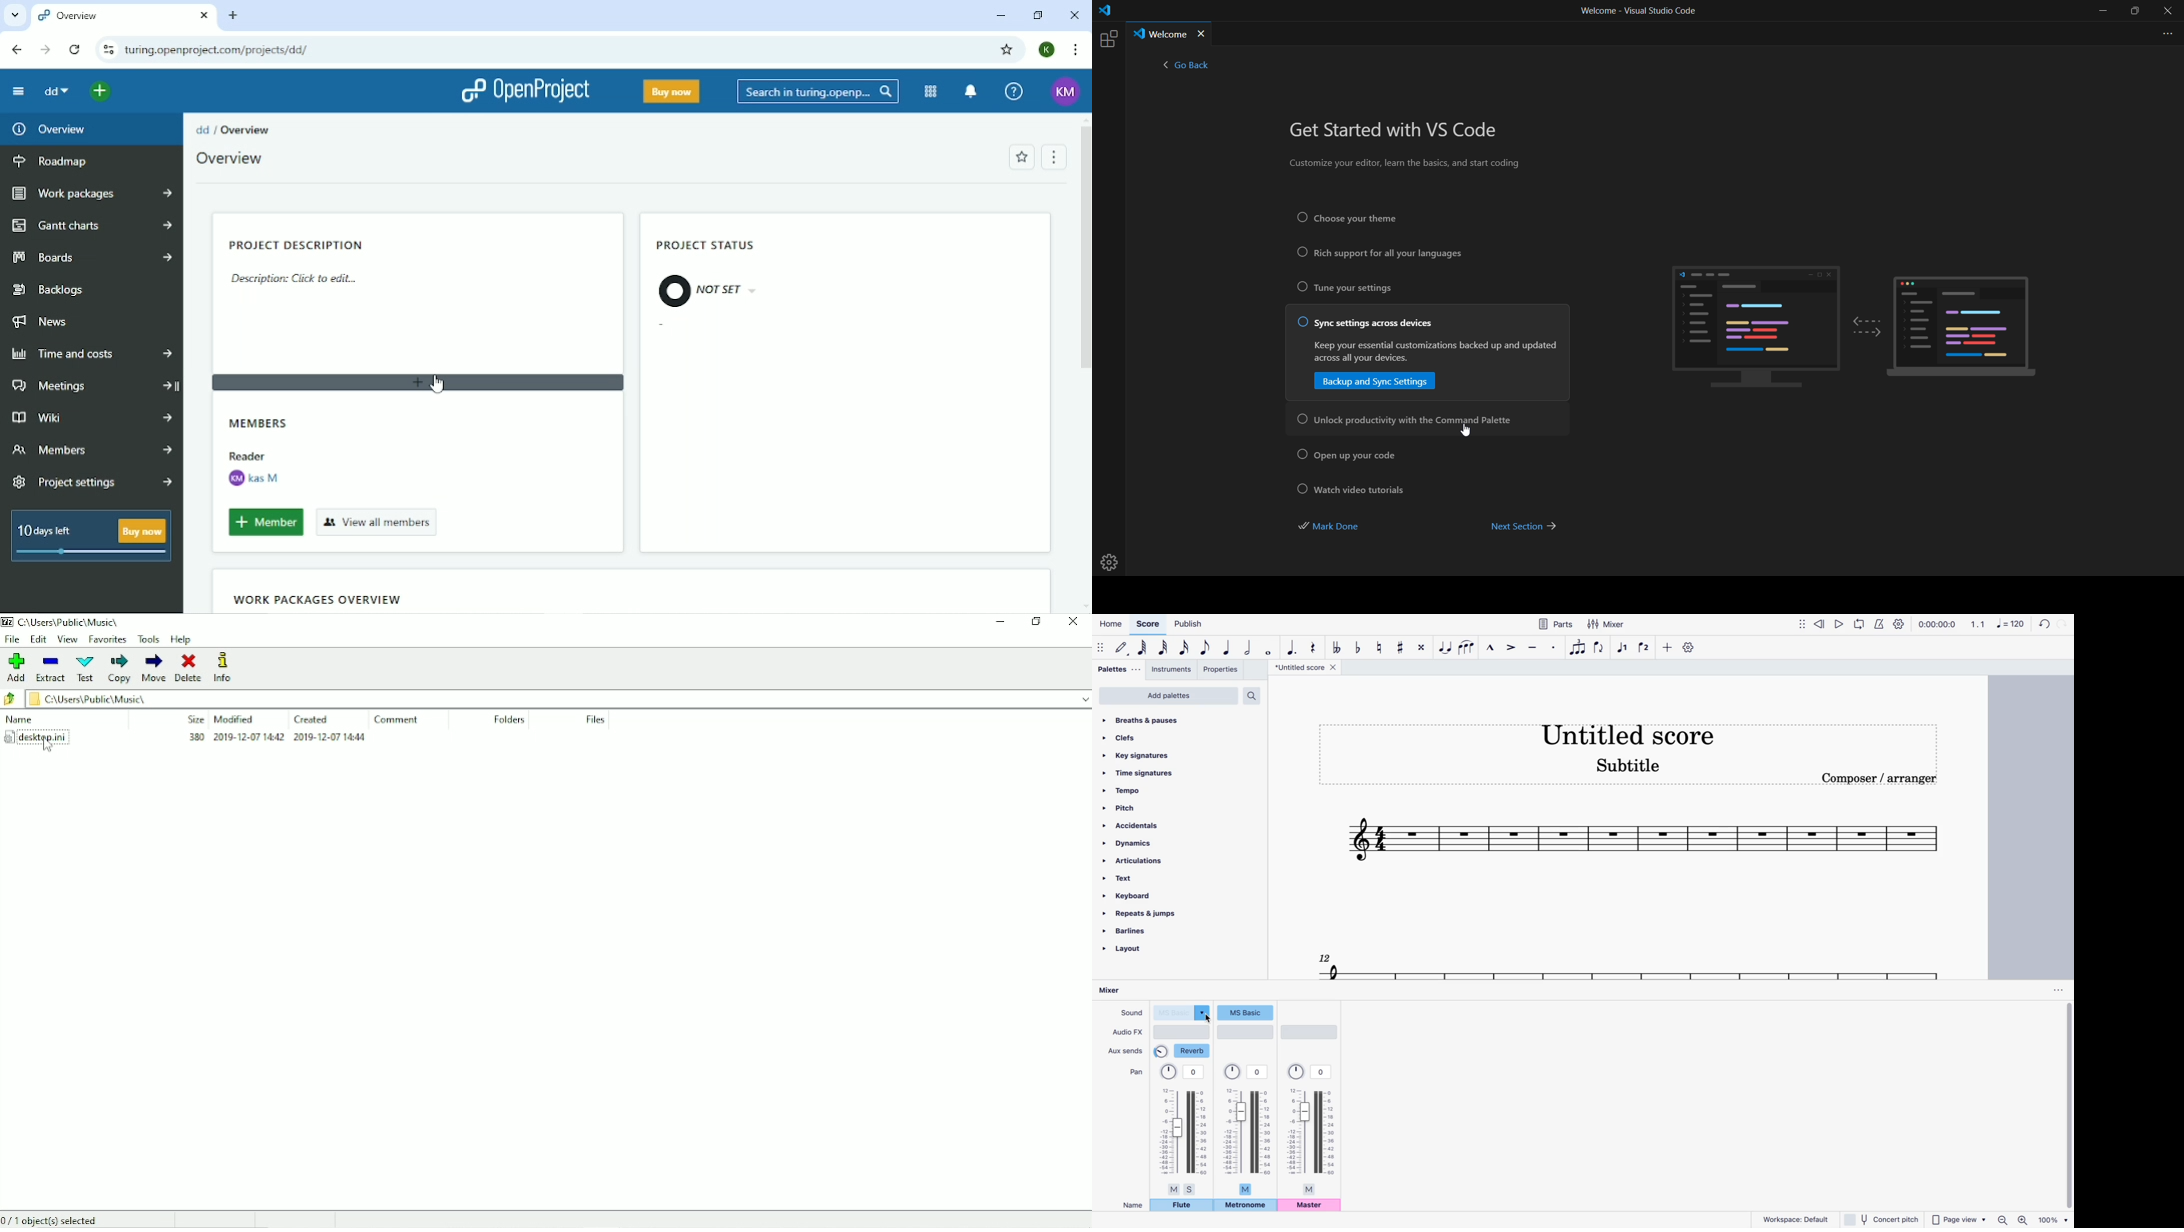 This screenshot has height=1232, width=2184. Describe the element at coordinates (1803, 623) in the screenshot. I see `move` at that location.